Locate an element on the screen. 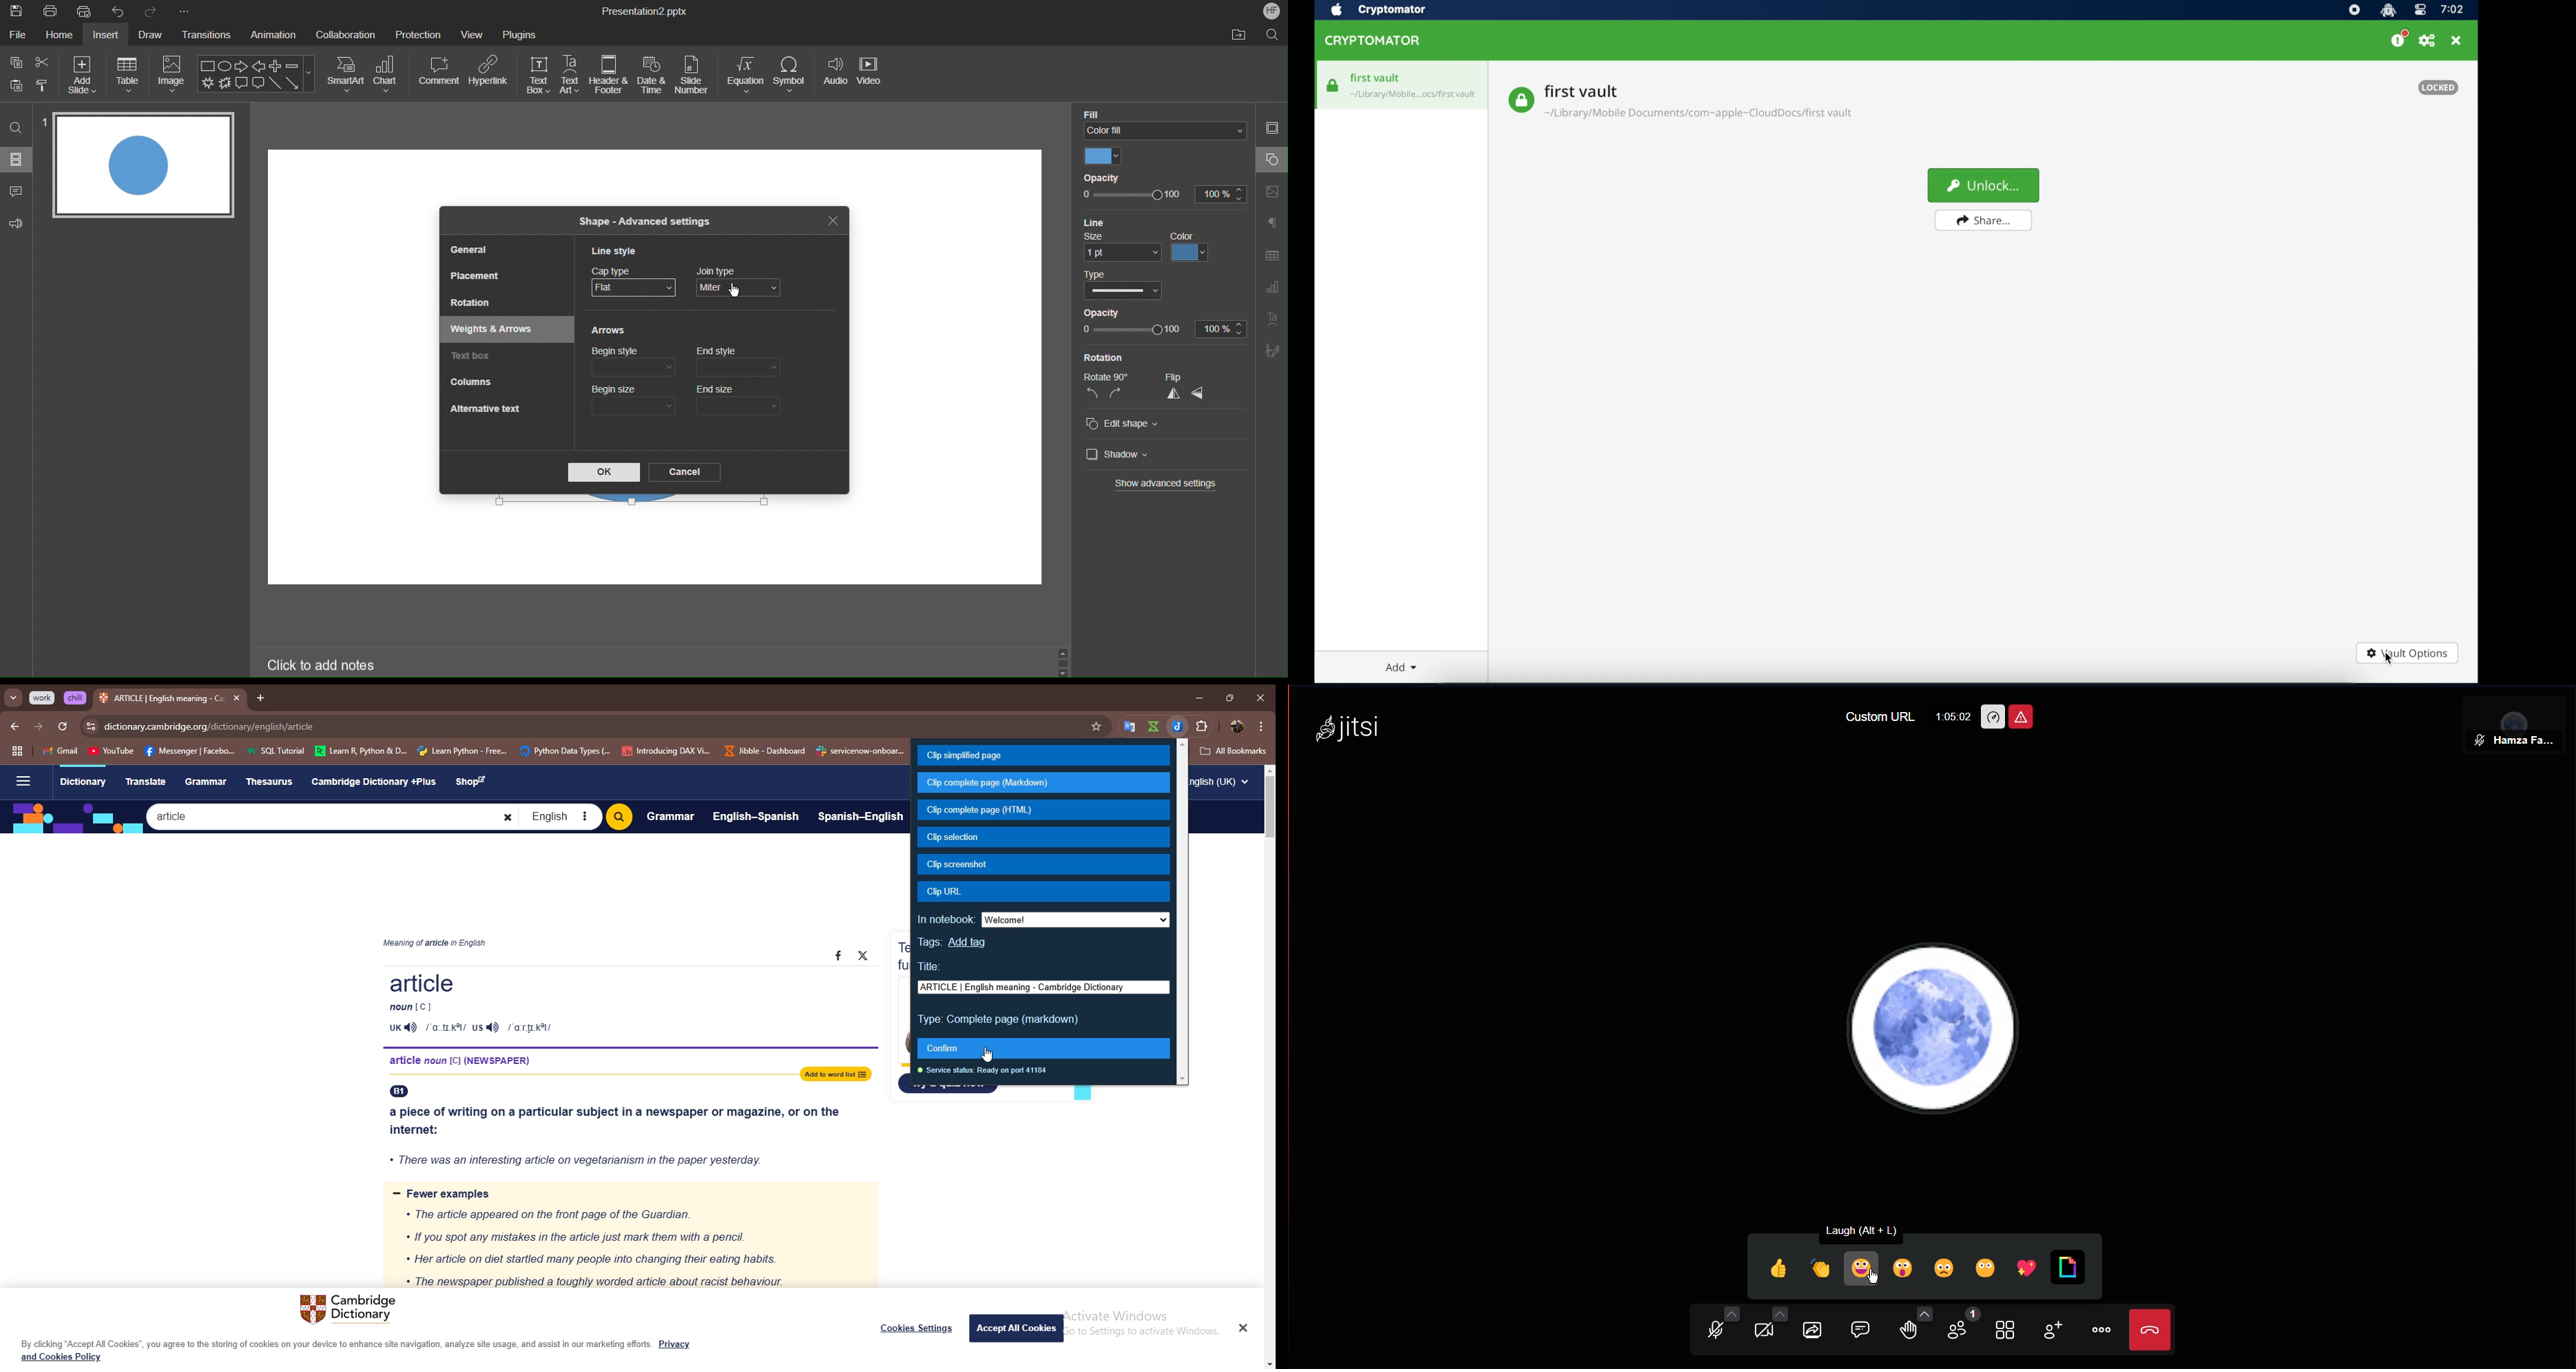 The width and height of the screenshot is (2576, 1372). search tabs is located at coordinates (14, 698).